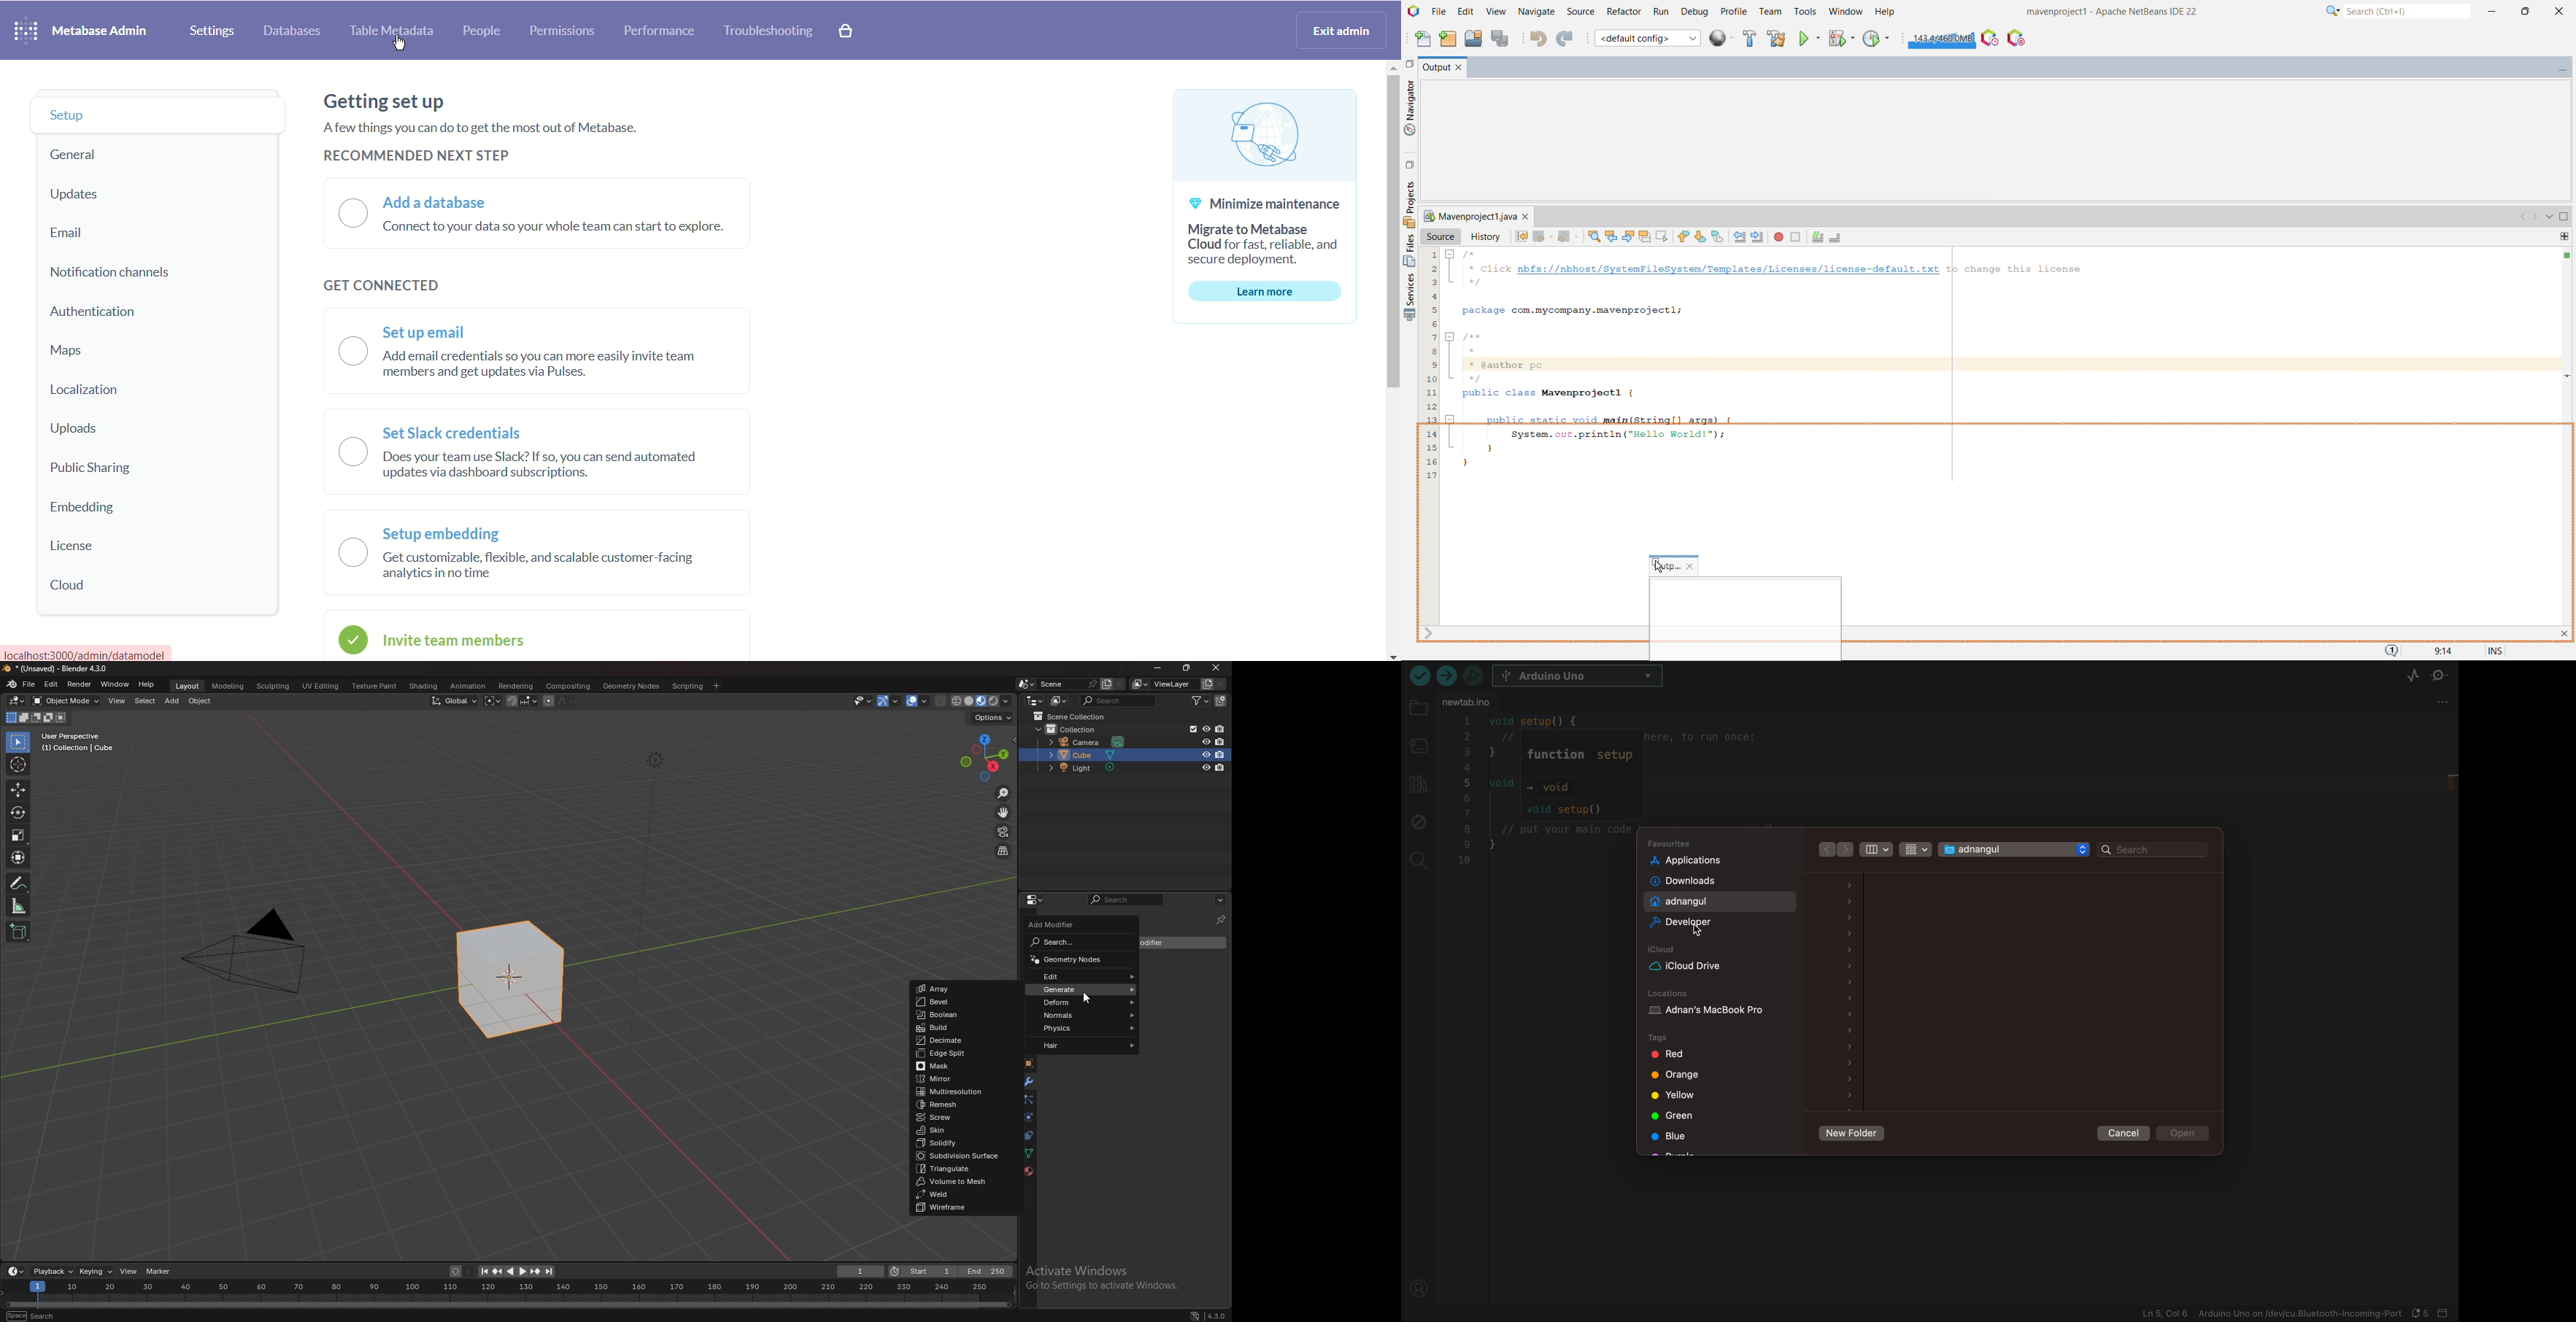 The width and height of the screenshot is (2576, 1344). What do you see at coordinates (462, 1272) in the screenshot?
I see `auto keying` at bounding box center [462, 1272].